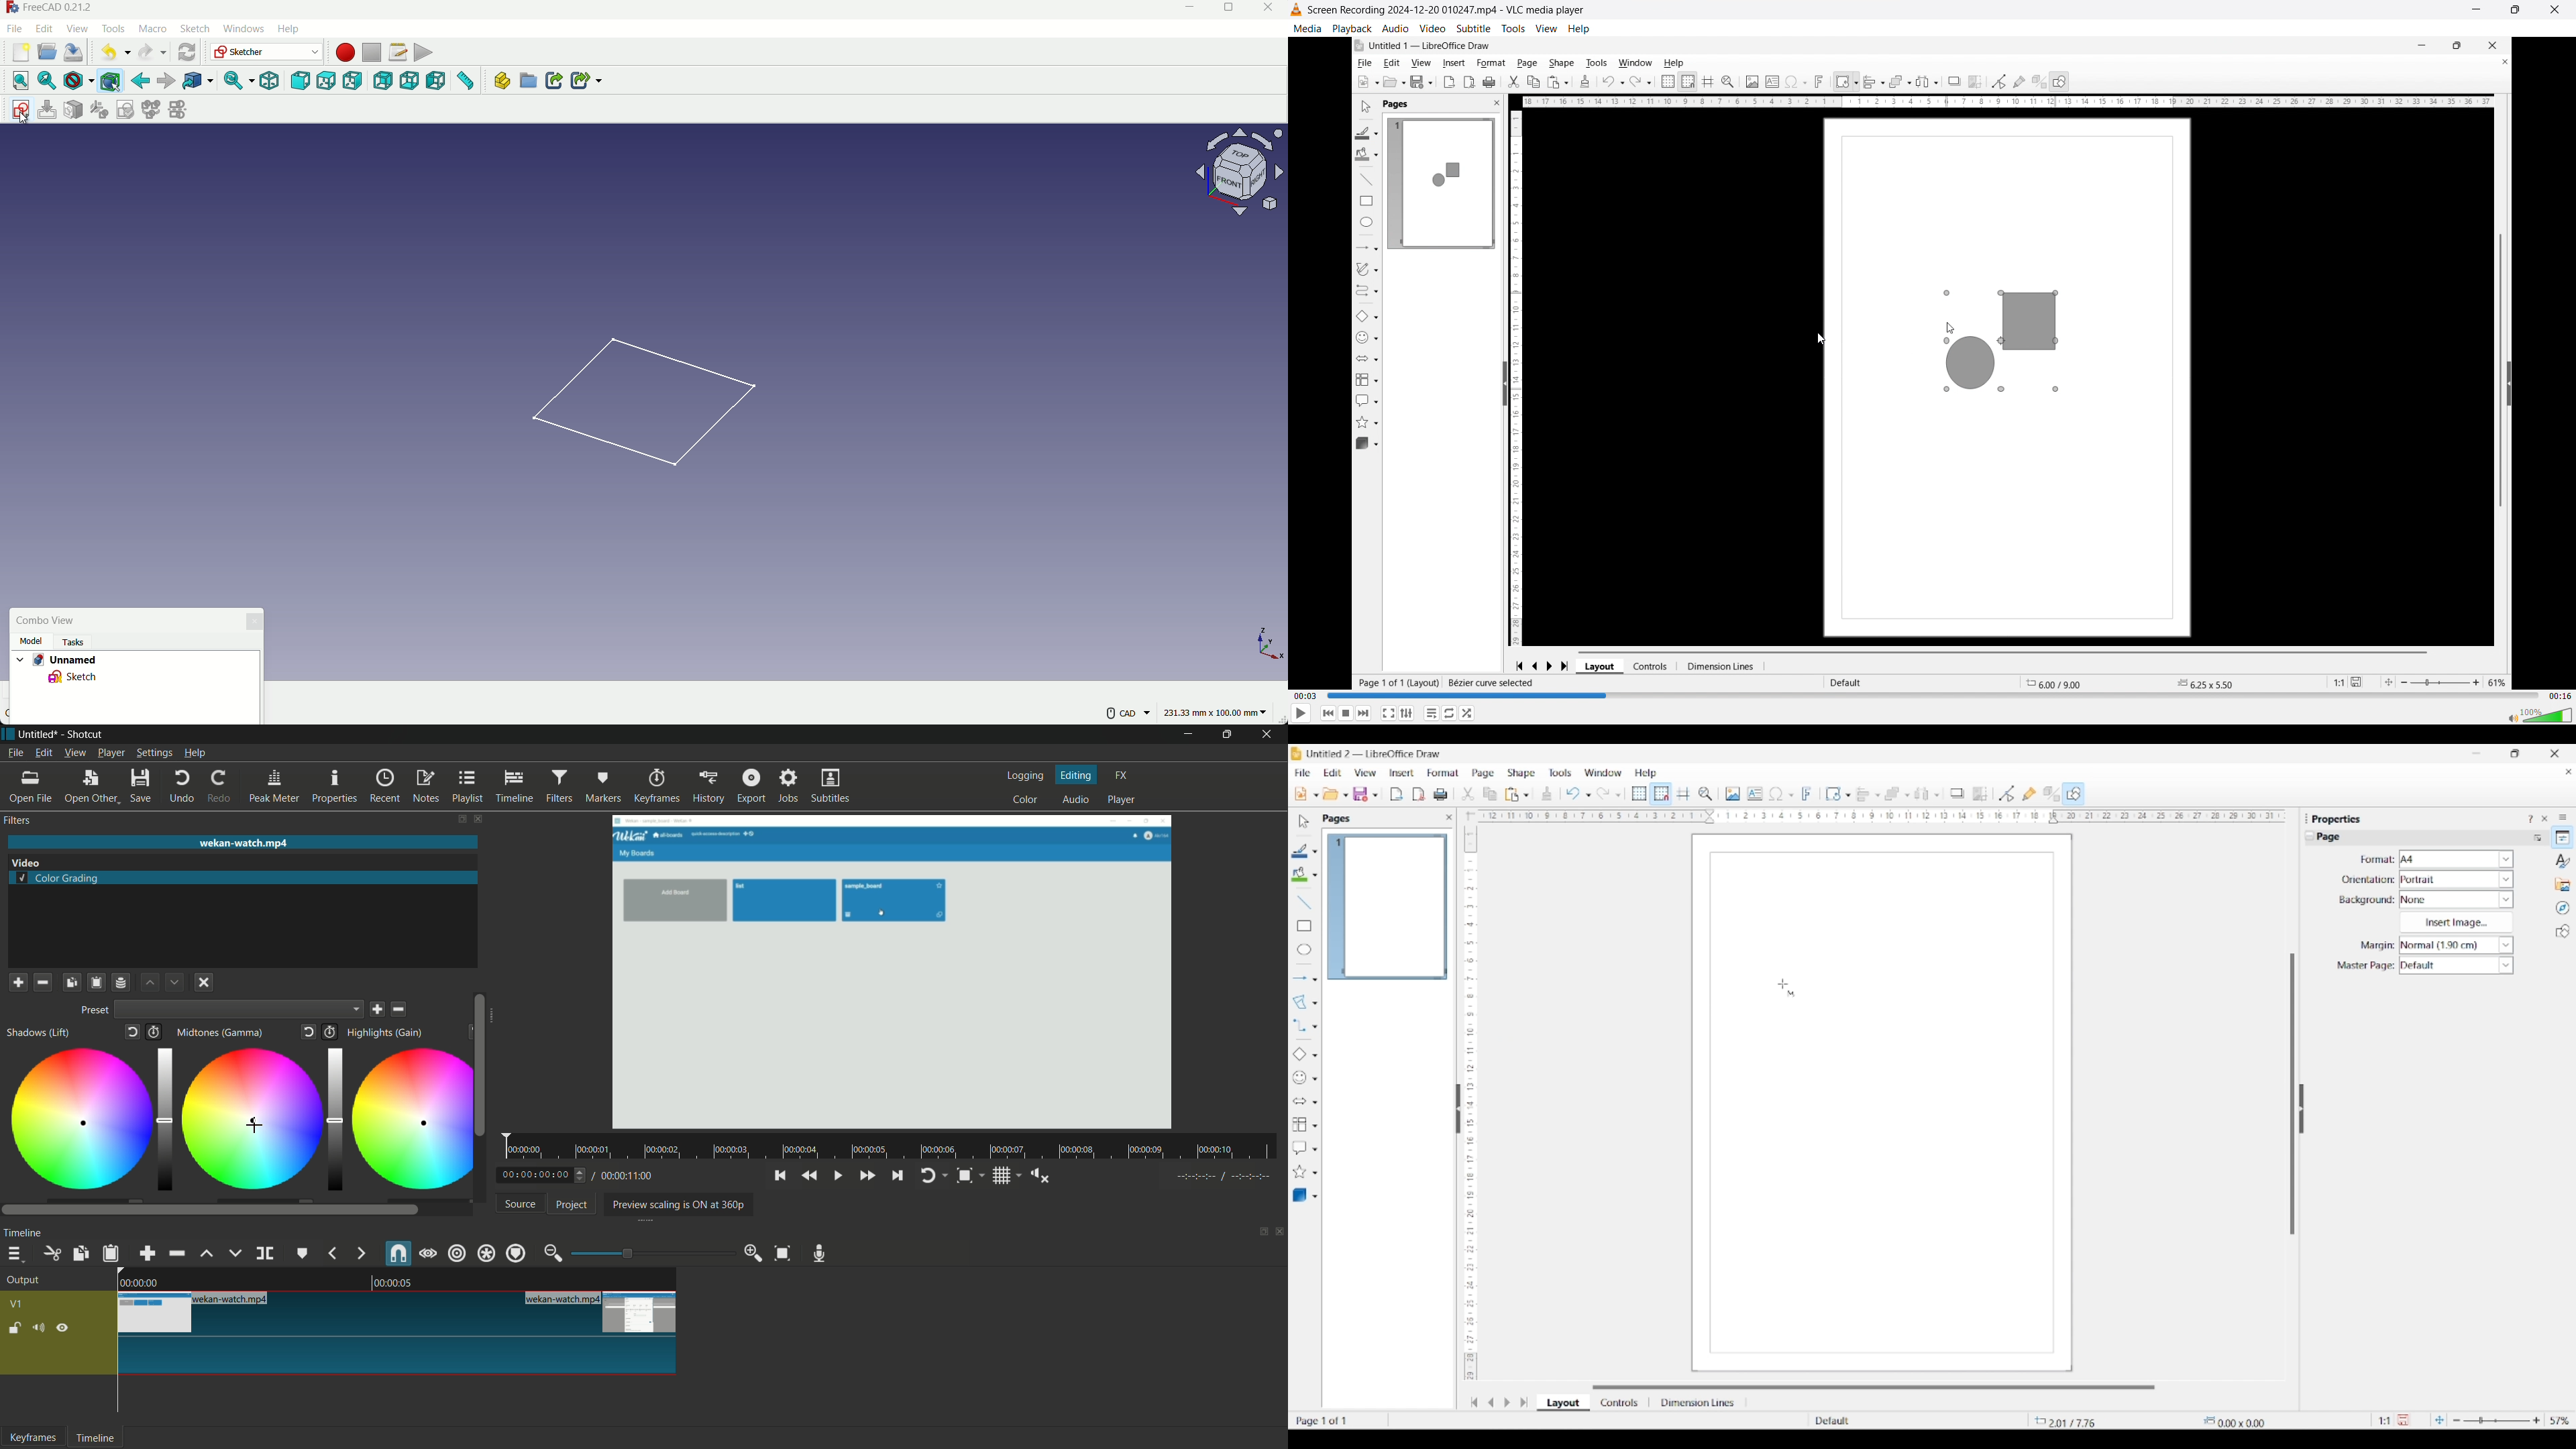 This screenshot has width=2576, height=1456. Describe the element at coordinates (1304, 821) in the screenshot. I see `Select` at that location.